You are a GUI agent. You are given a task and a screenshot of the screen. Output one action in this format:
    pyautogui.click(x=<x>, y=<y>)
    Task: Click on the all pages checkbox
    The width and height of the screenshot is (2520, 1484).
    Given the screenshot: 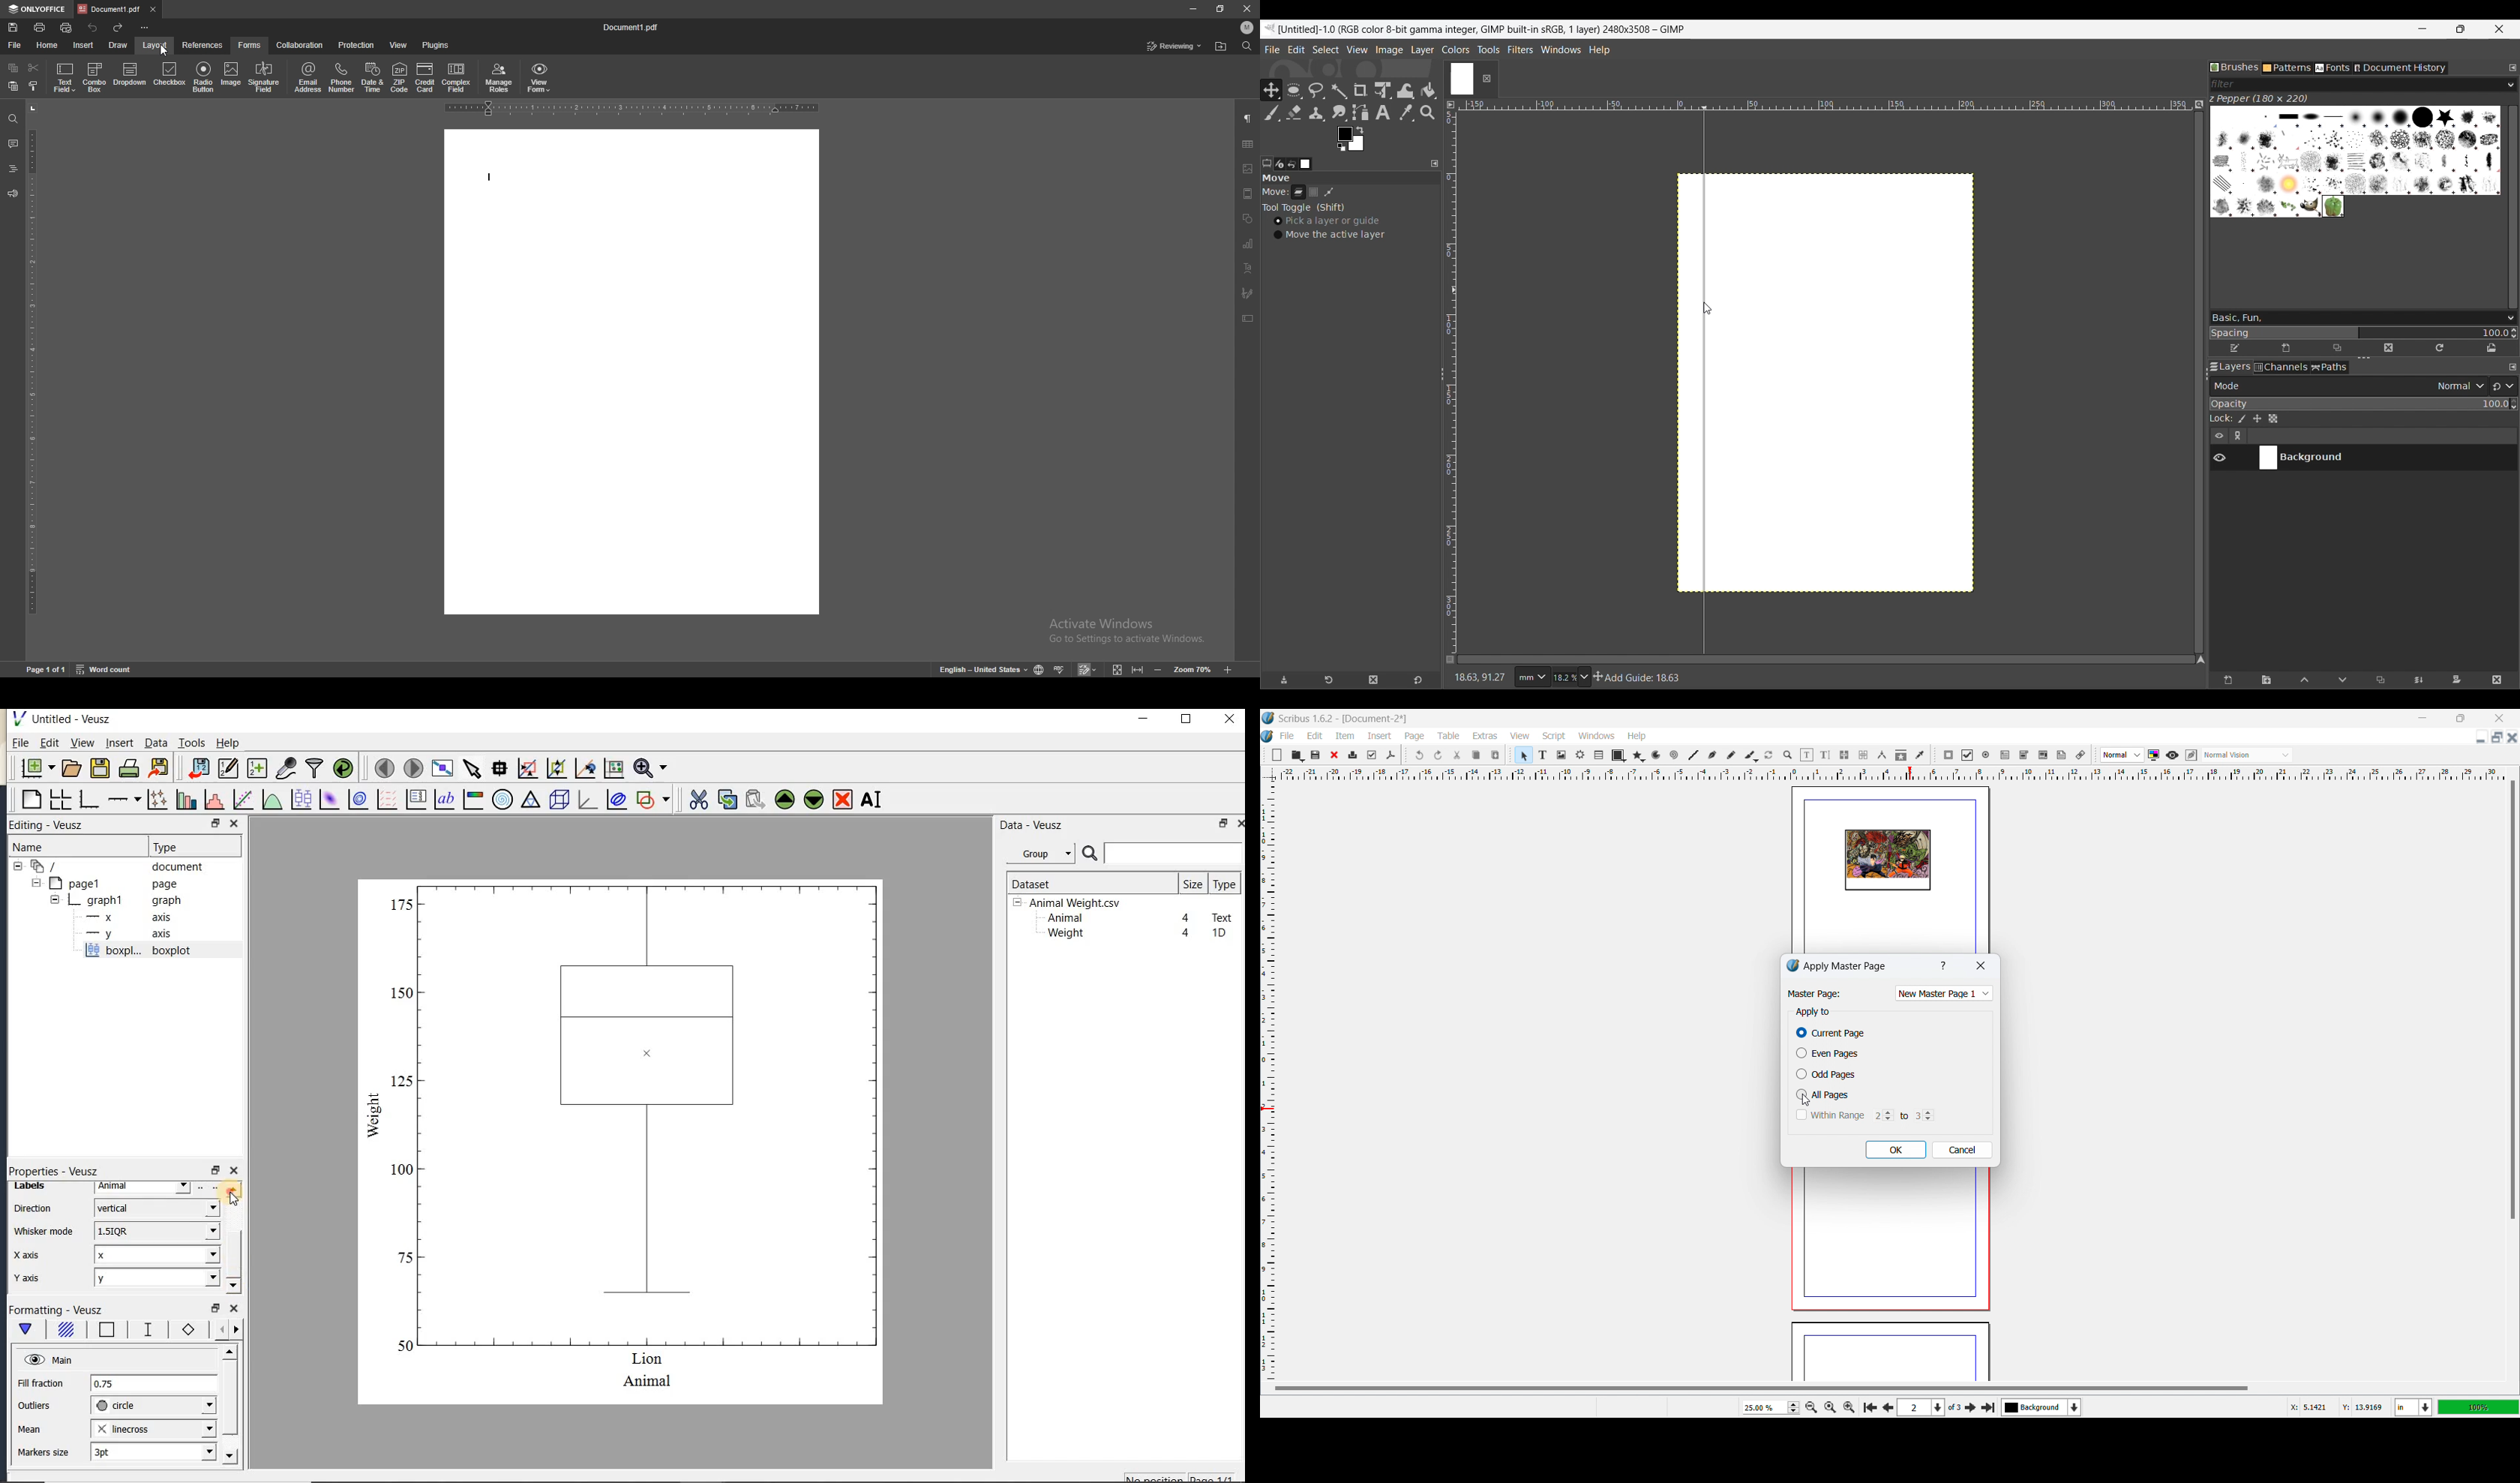 What is the action you would take?
    pyautogui.click(x=1824, y=1094)
    